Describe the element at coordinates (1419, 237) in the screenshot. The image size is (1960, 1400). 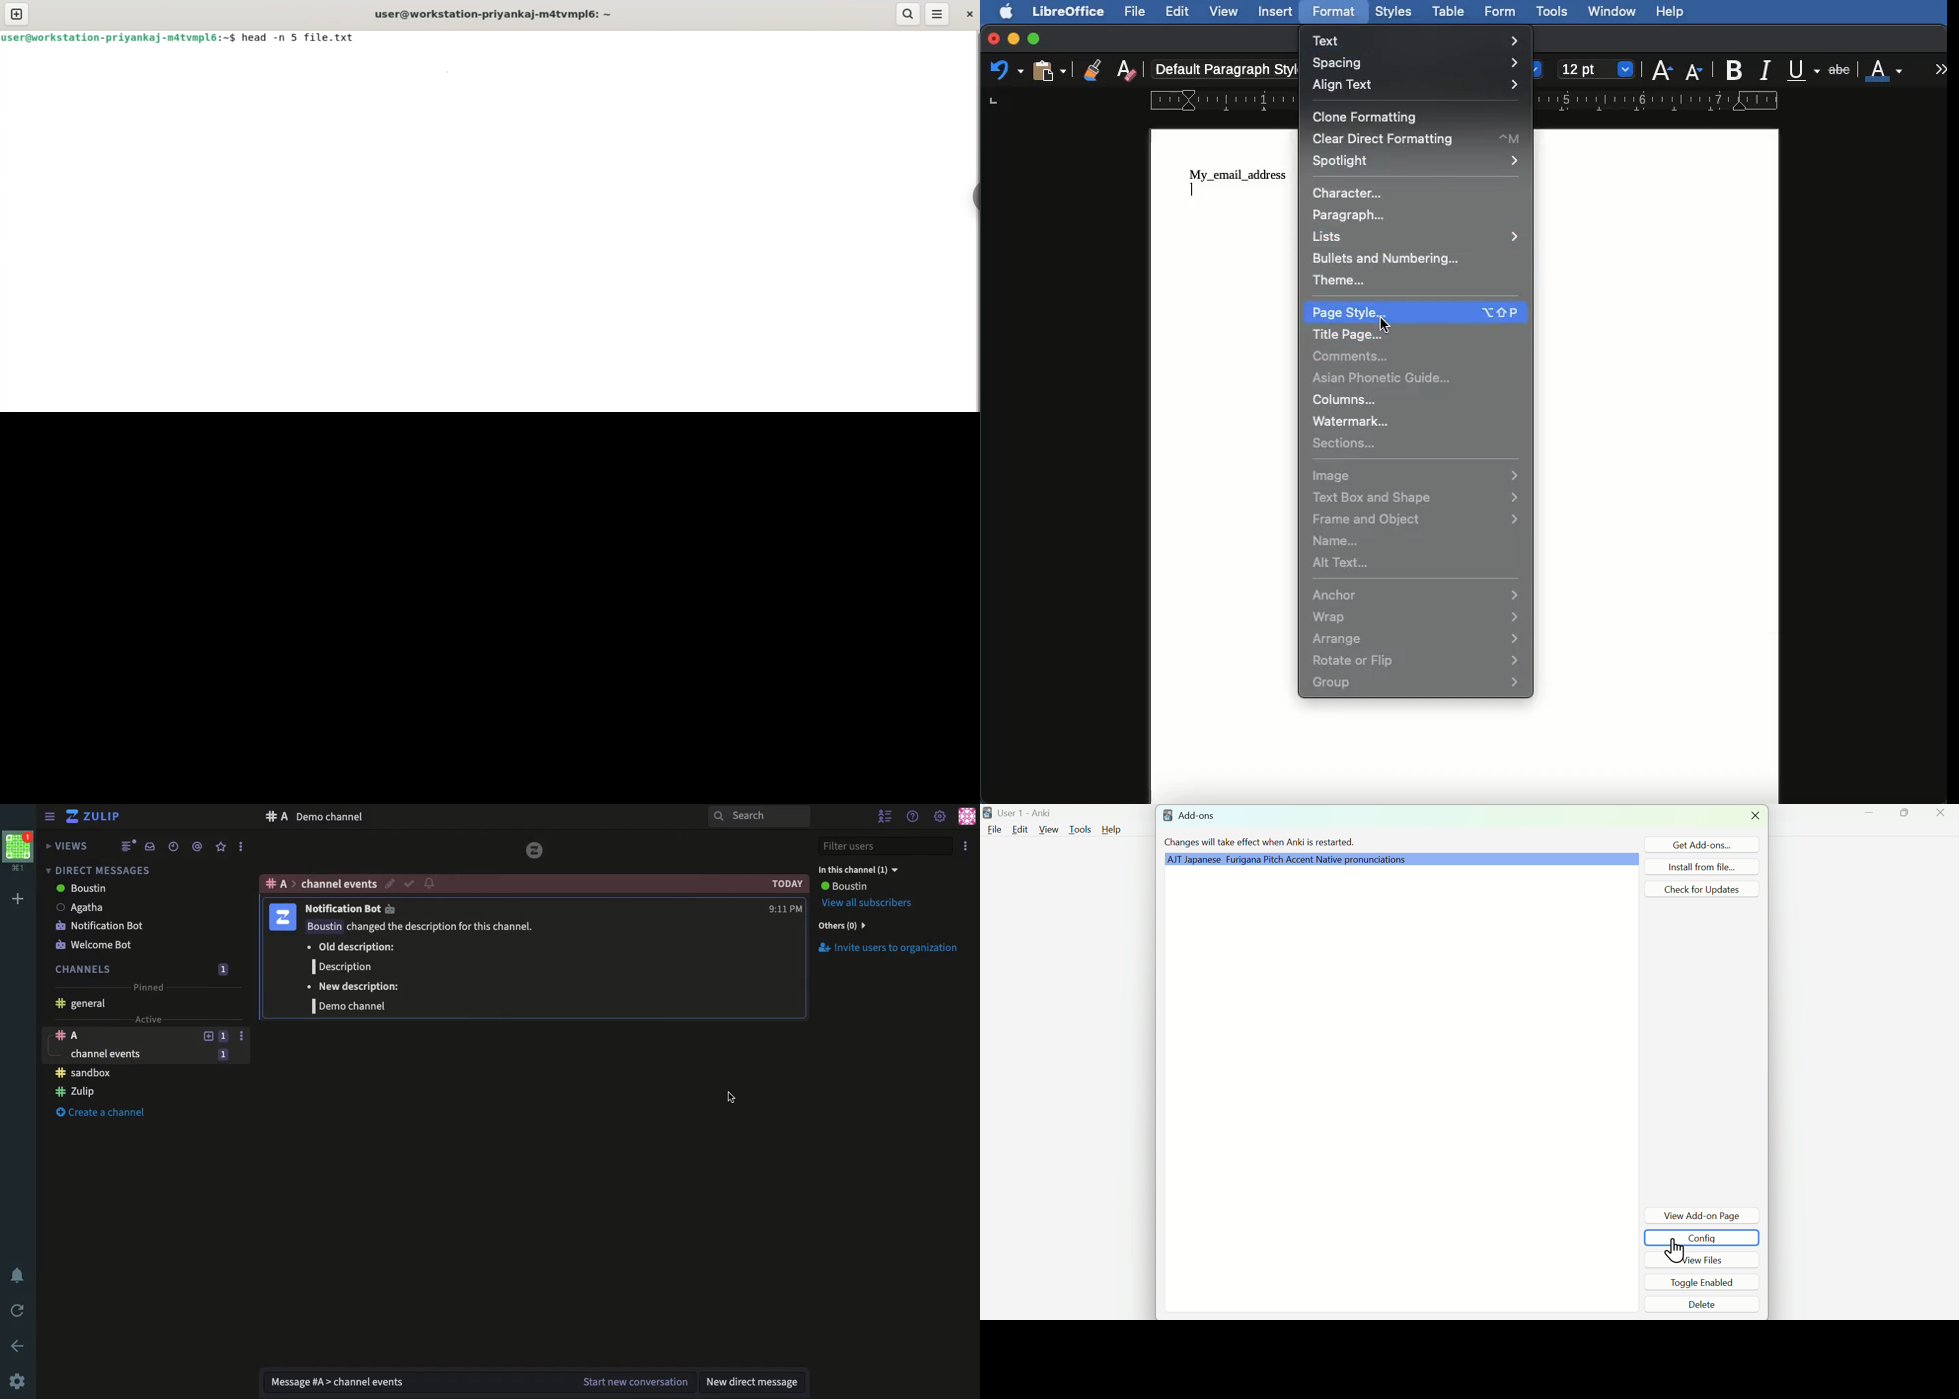
I see `Lists` at that location.